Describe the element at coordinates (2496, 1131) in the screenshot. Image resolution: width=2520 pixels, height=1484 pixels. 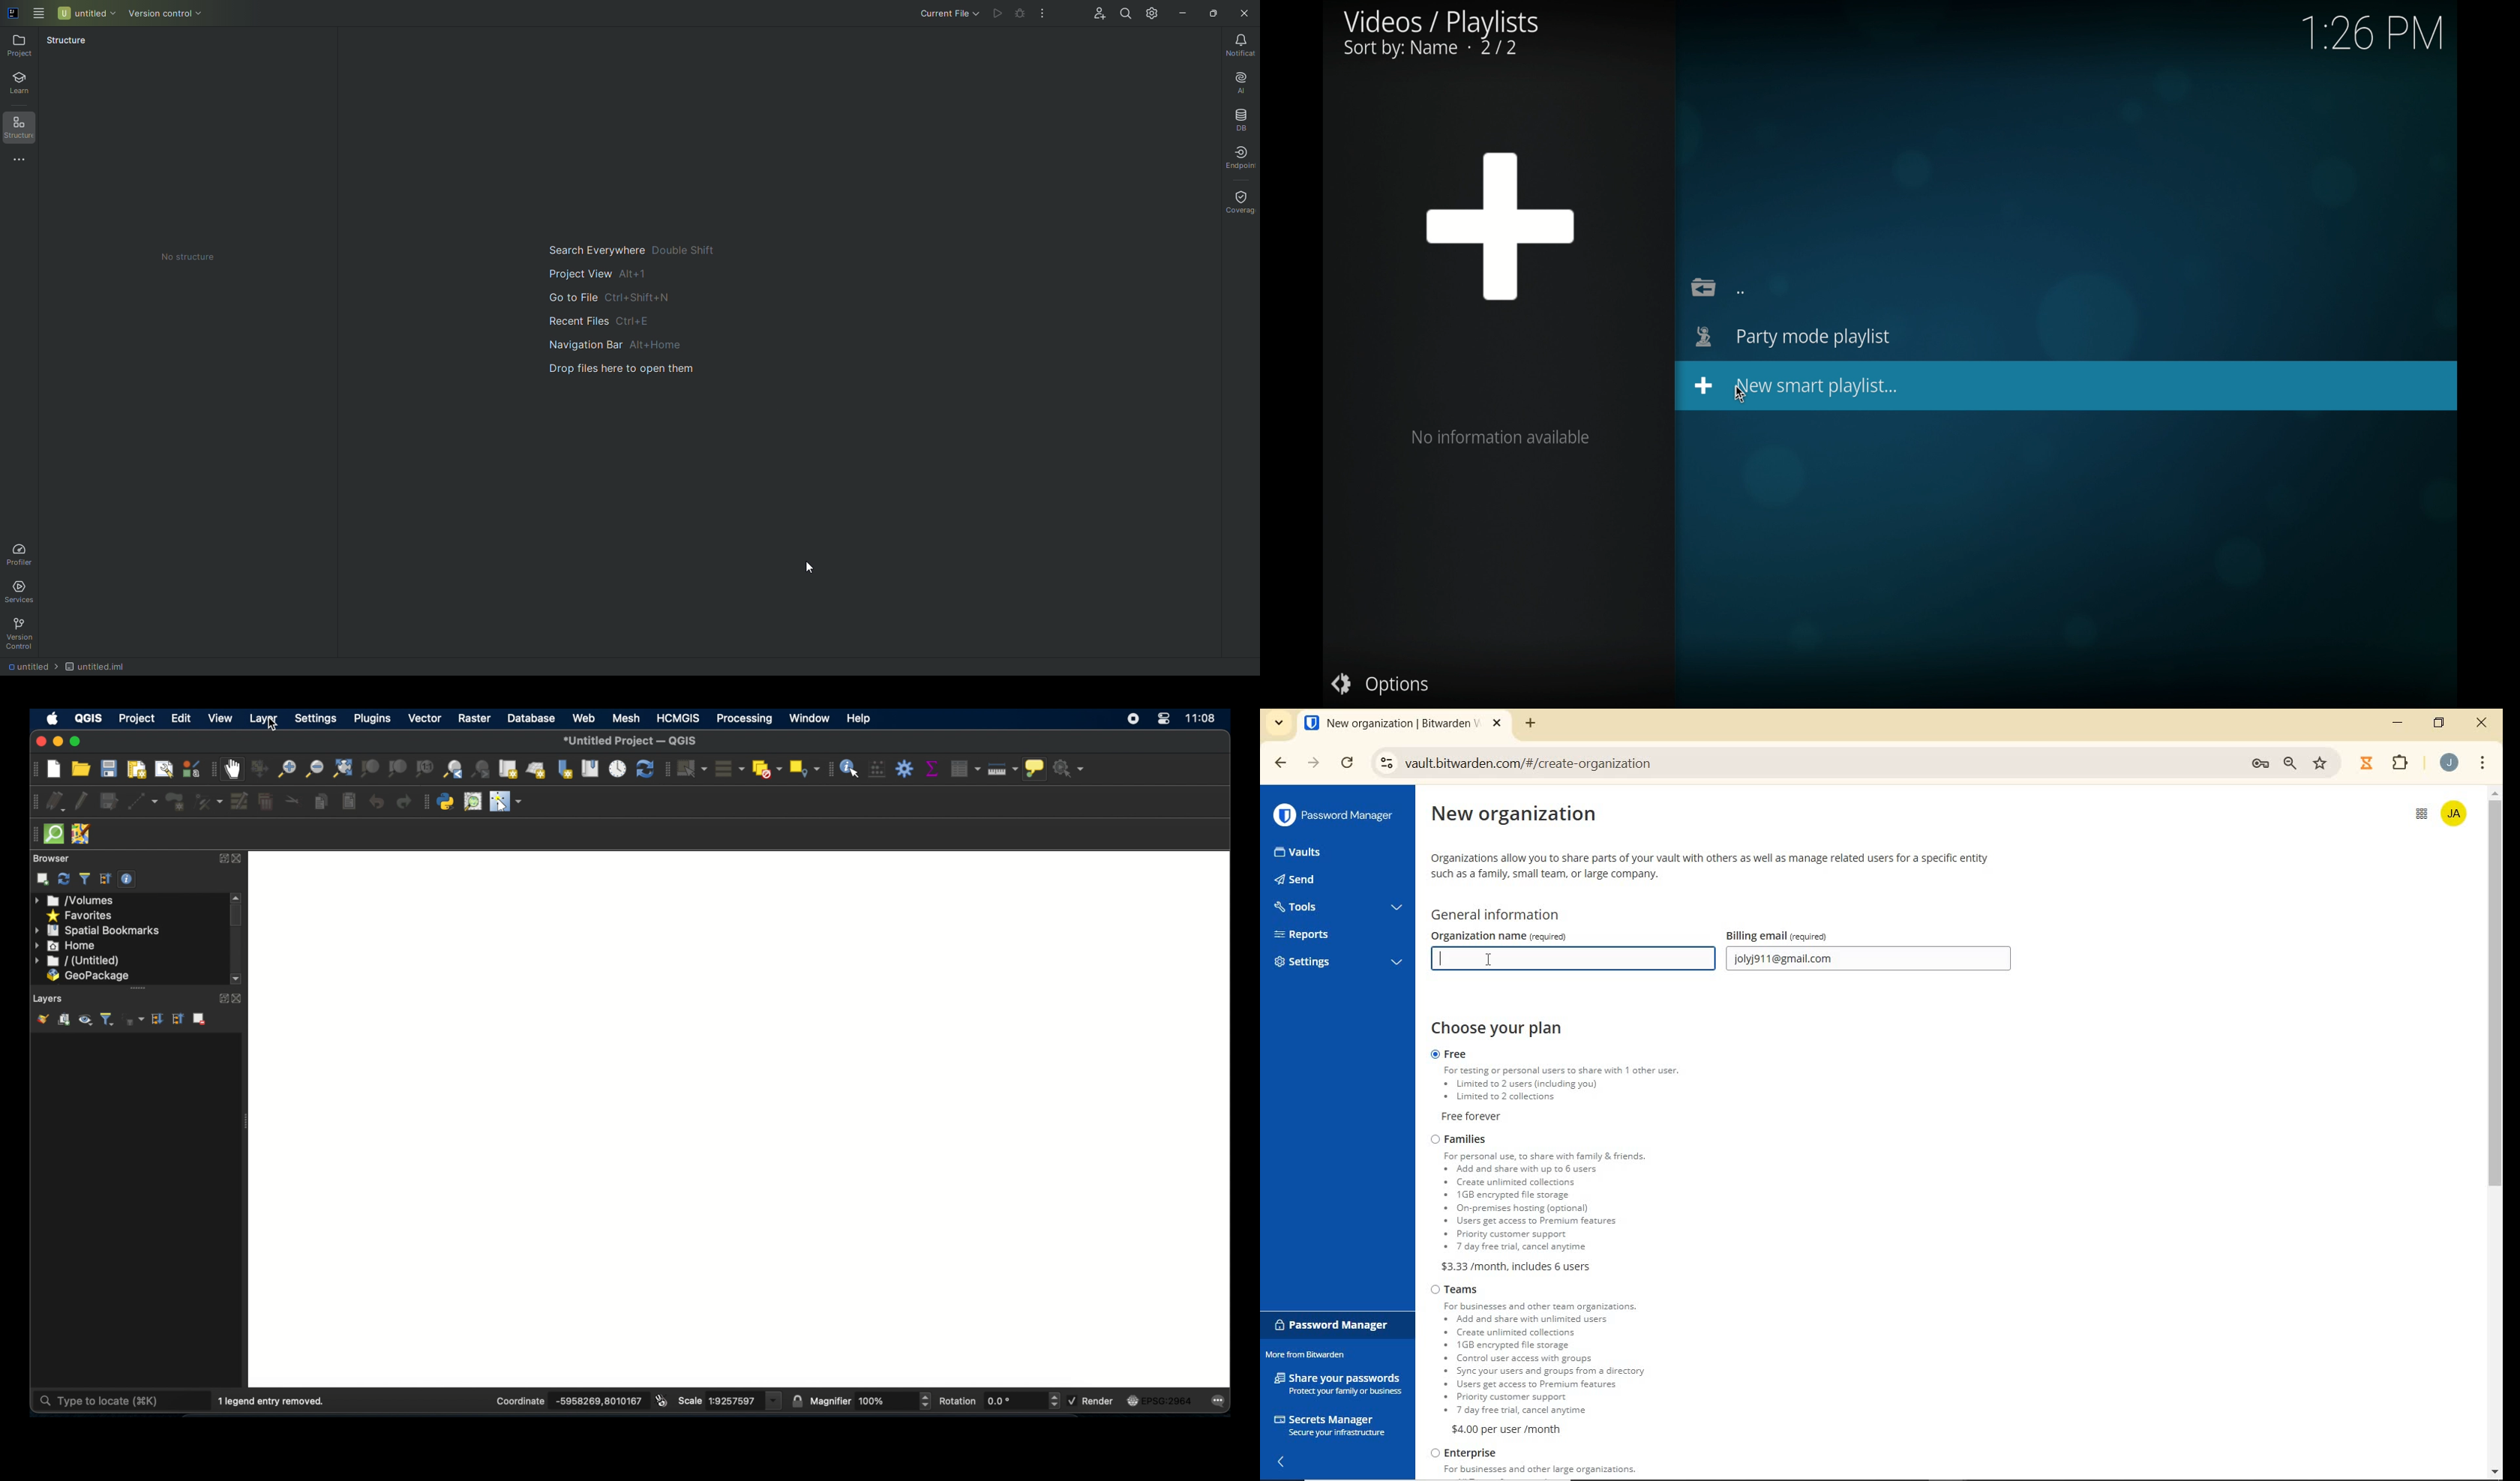
I see `scrollbar` at that location.